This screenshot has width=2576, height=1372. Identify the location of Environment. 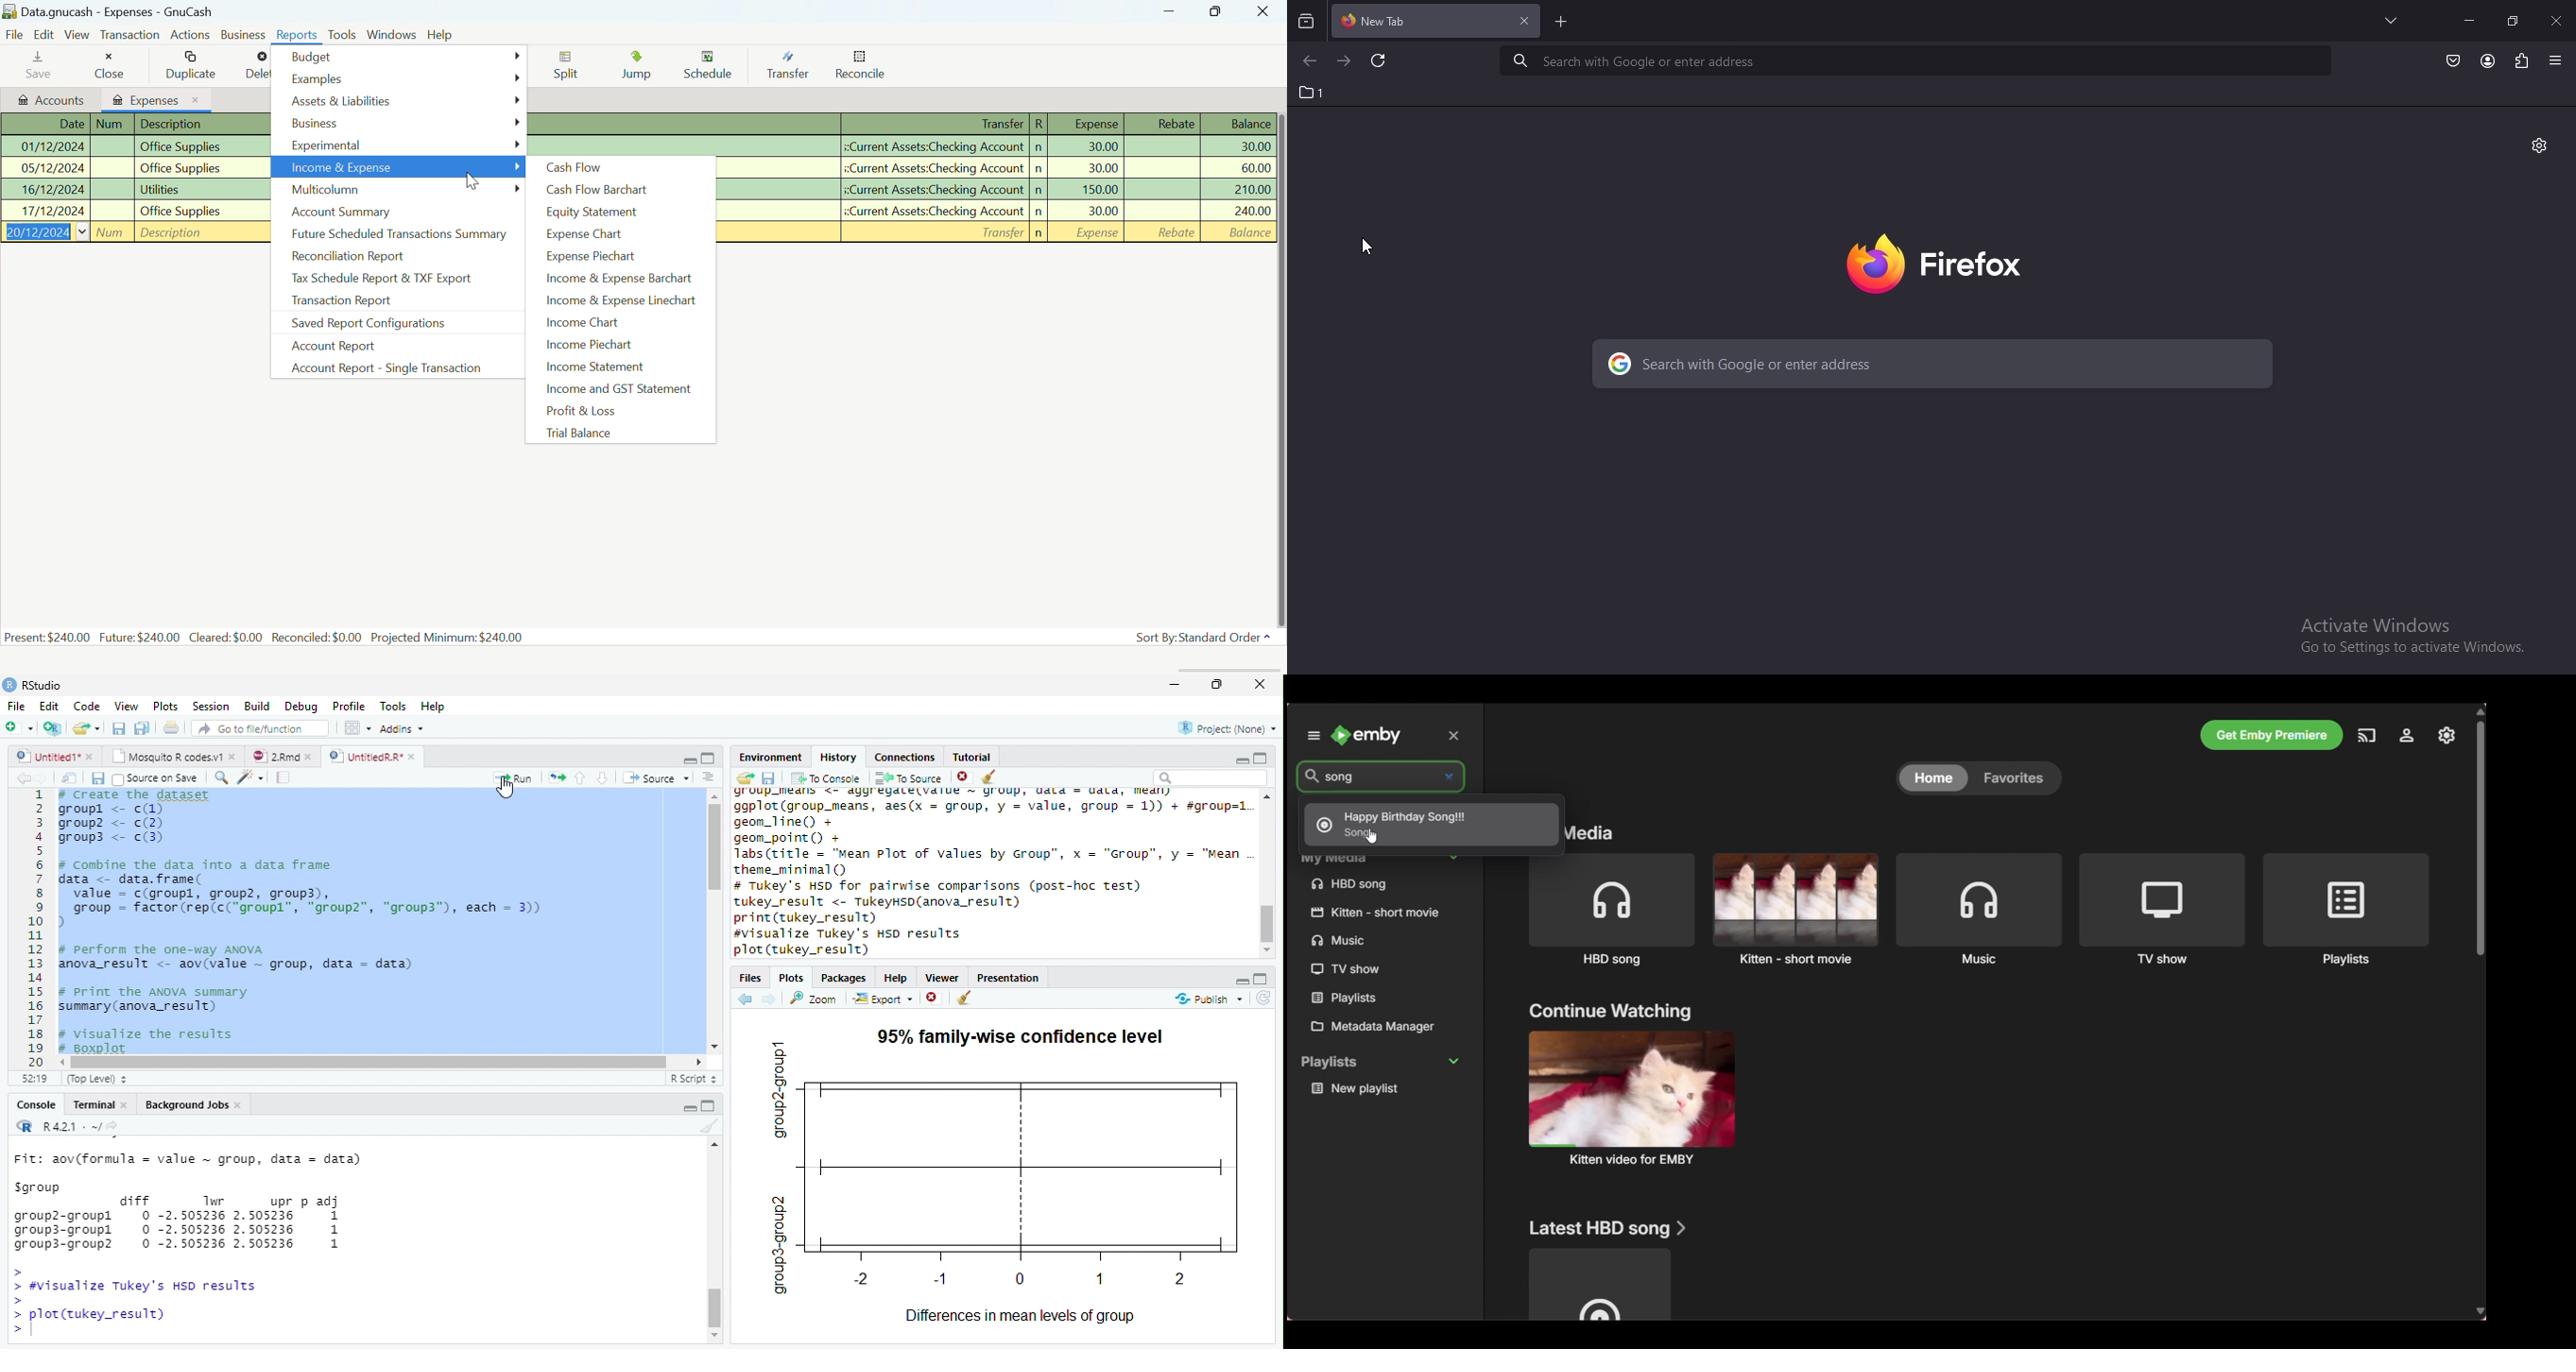
(771, 757).